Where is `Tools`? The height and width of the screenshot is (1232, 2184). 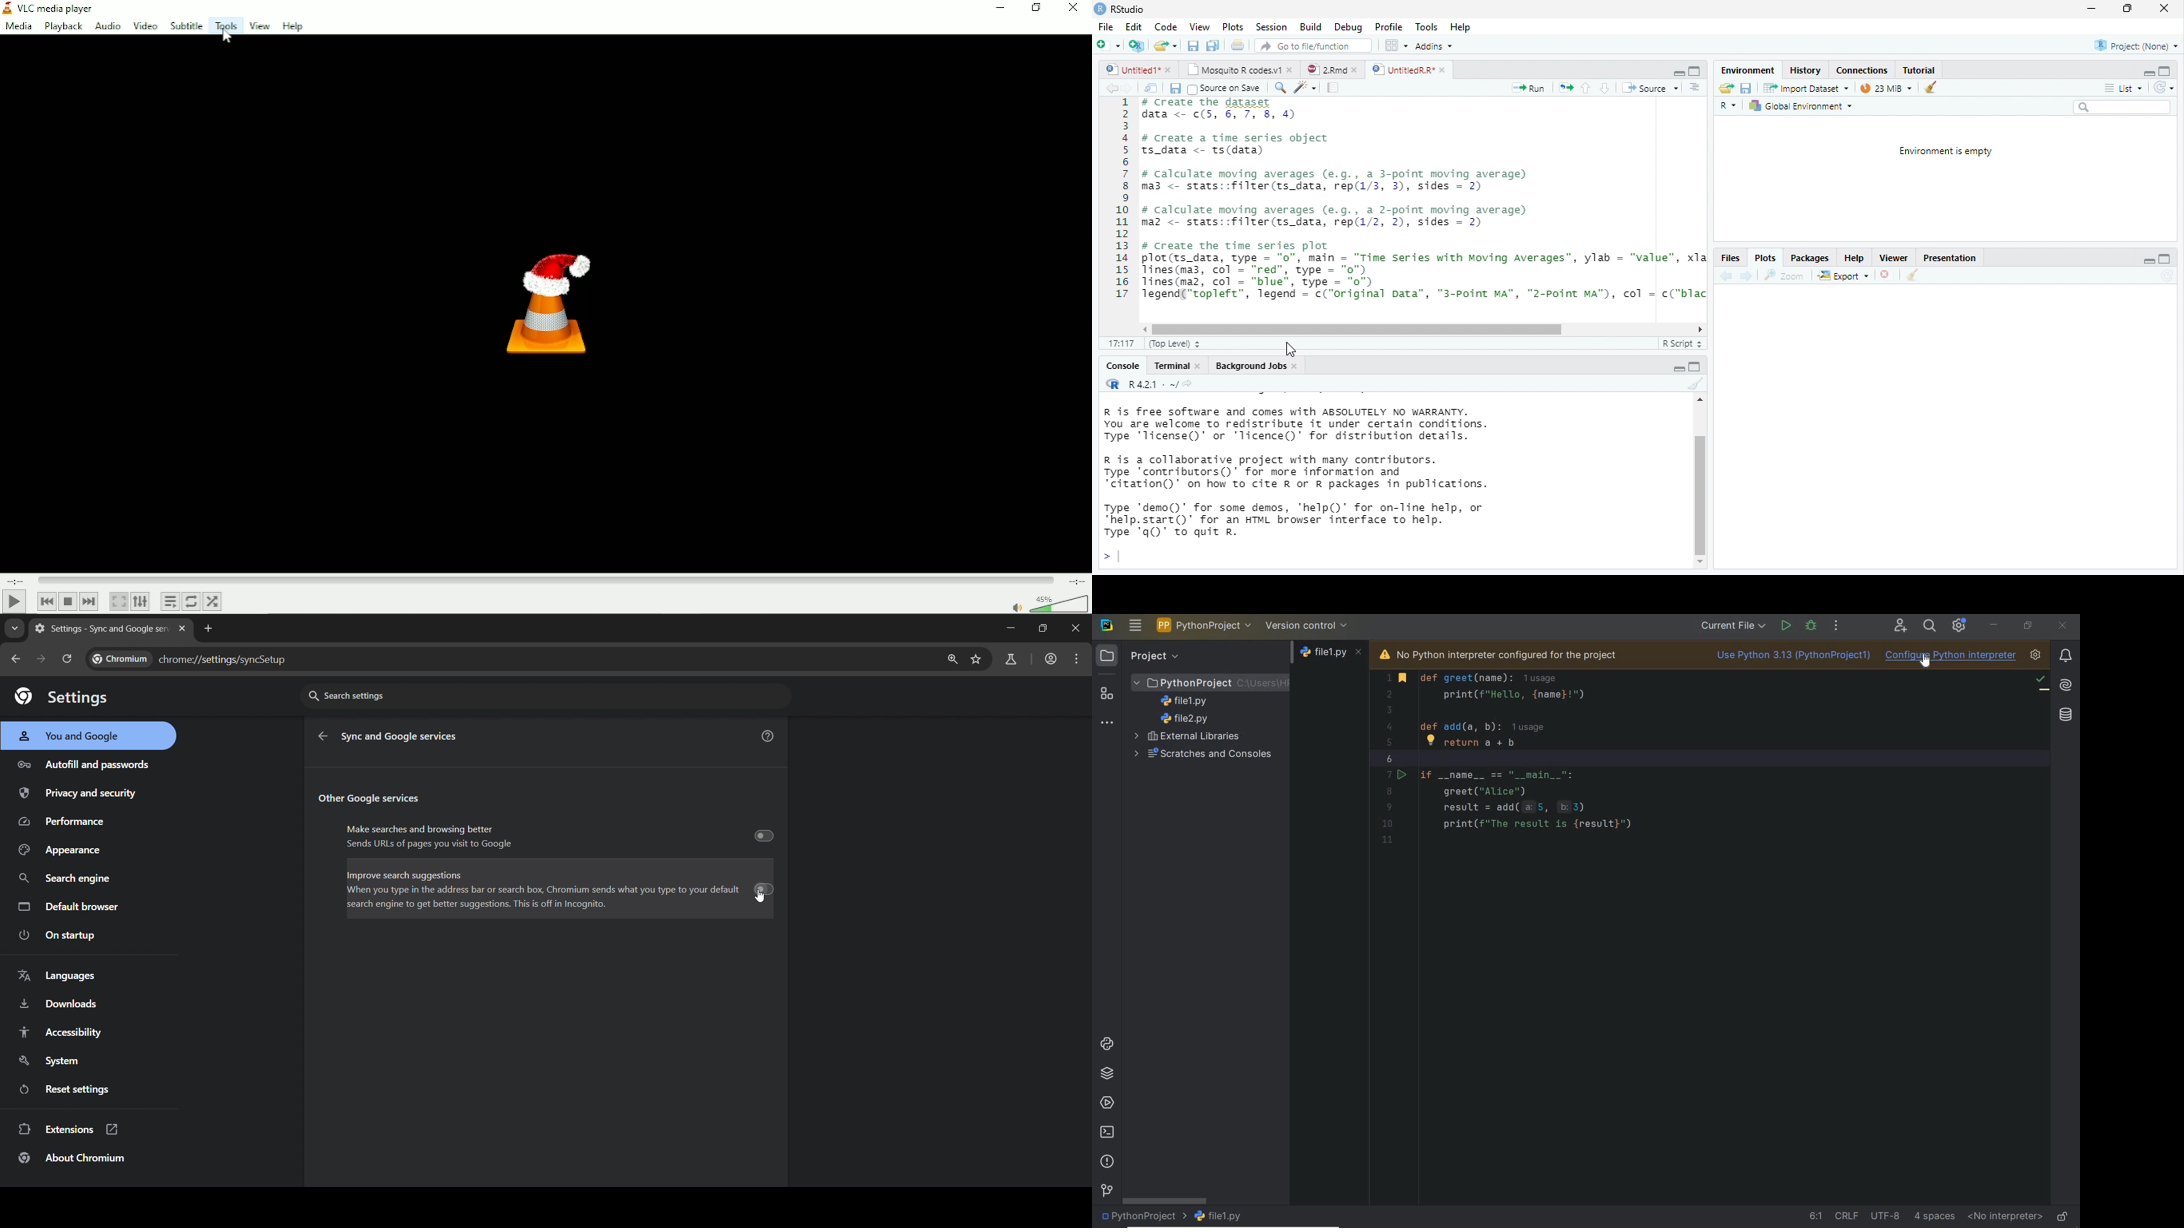
Tools is located at coordinates (1427, 26).